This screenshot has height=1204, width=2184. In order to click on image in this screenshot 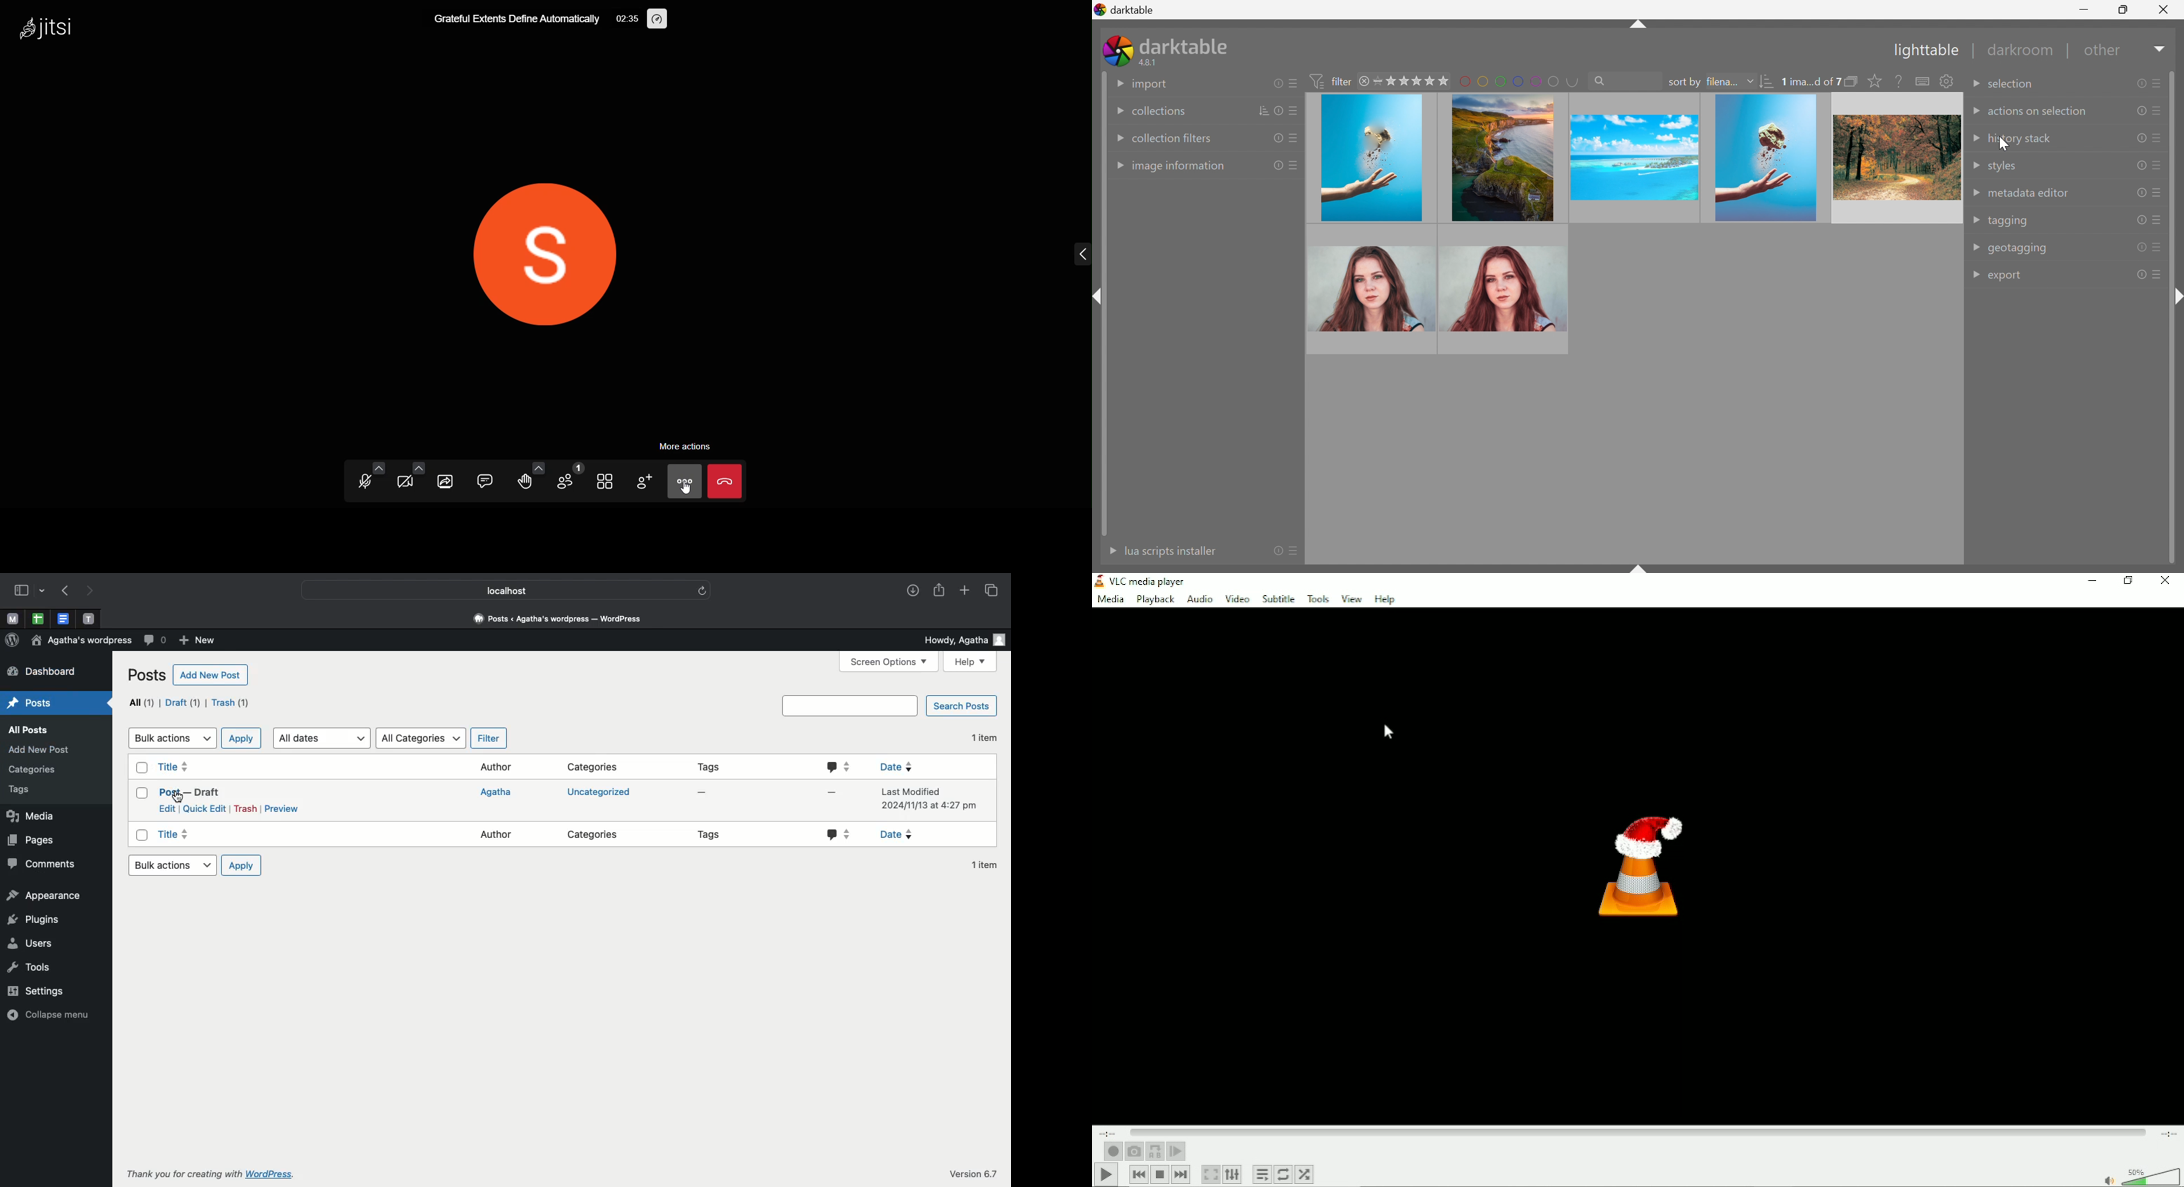, I will do `click(1372, 289)`.